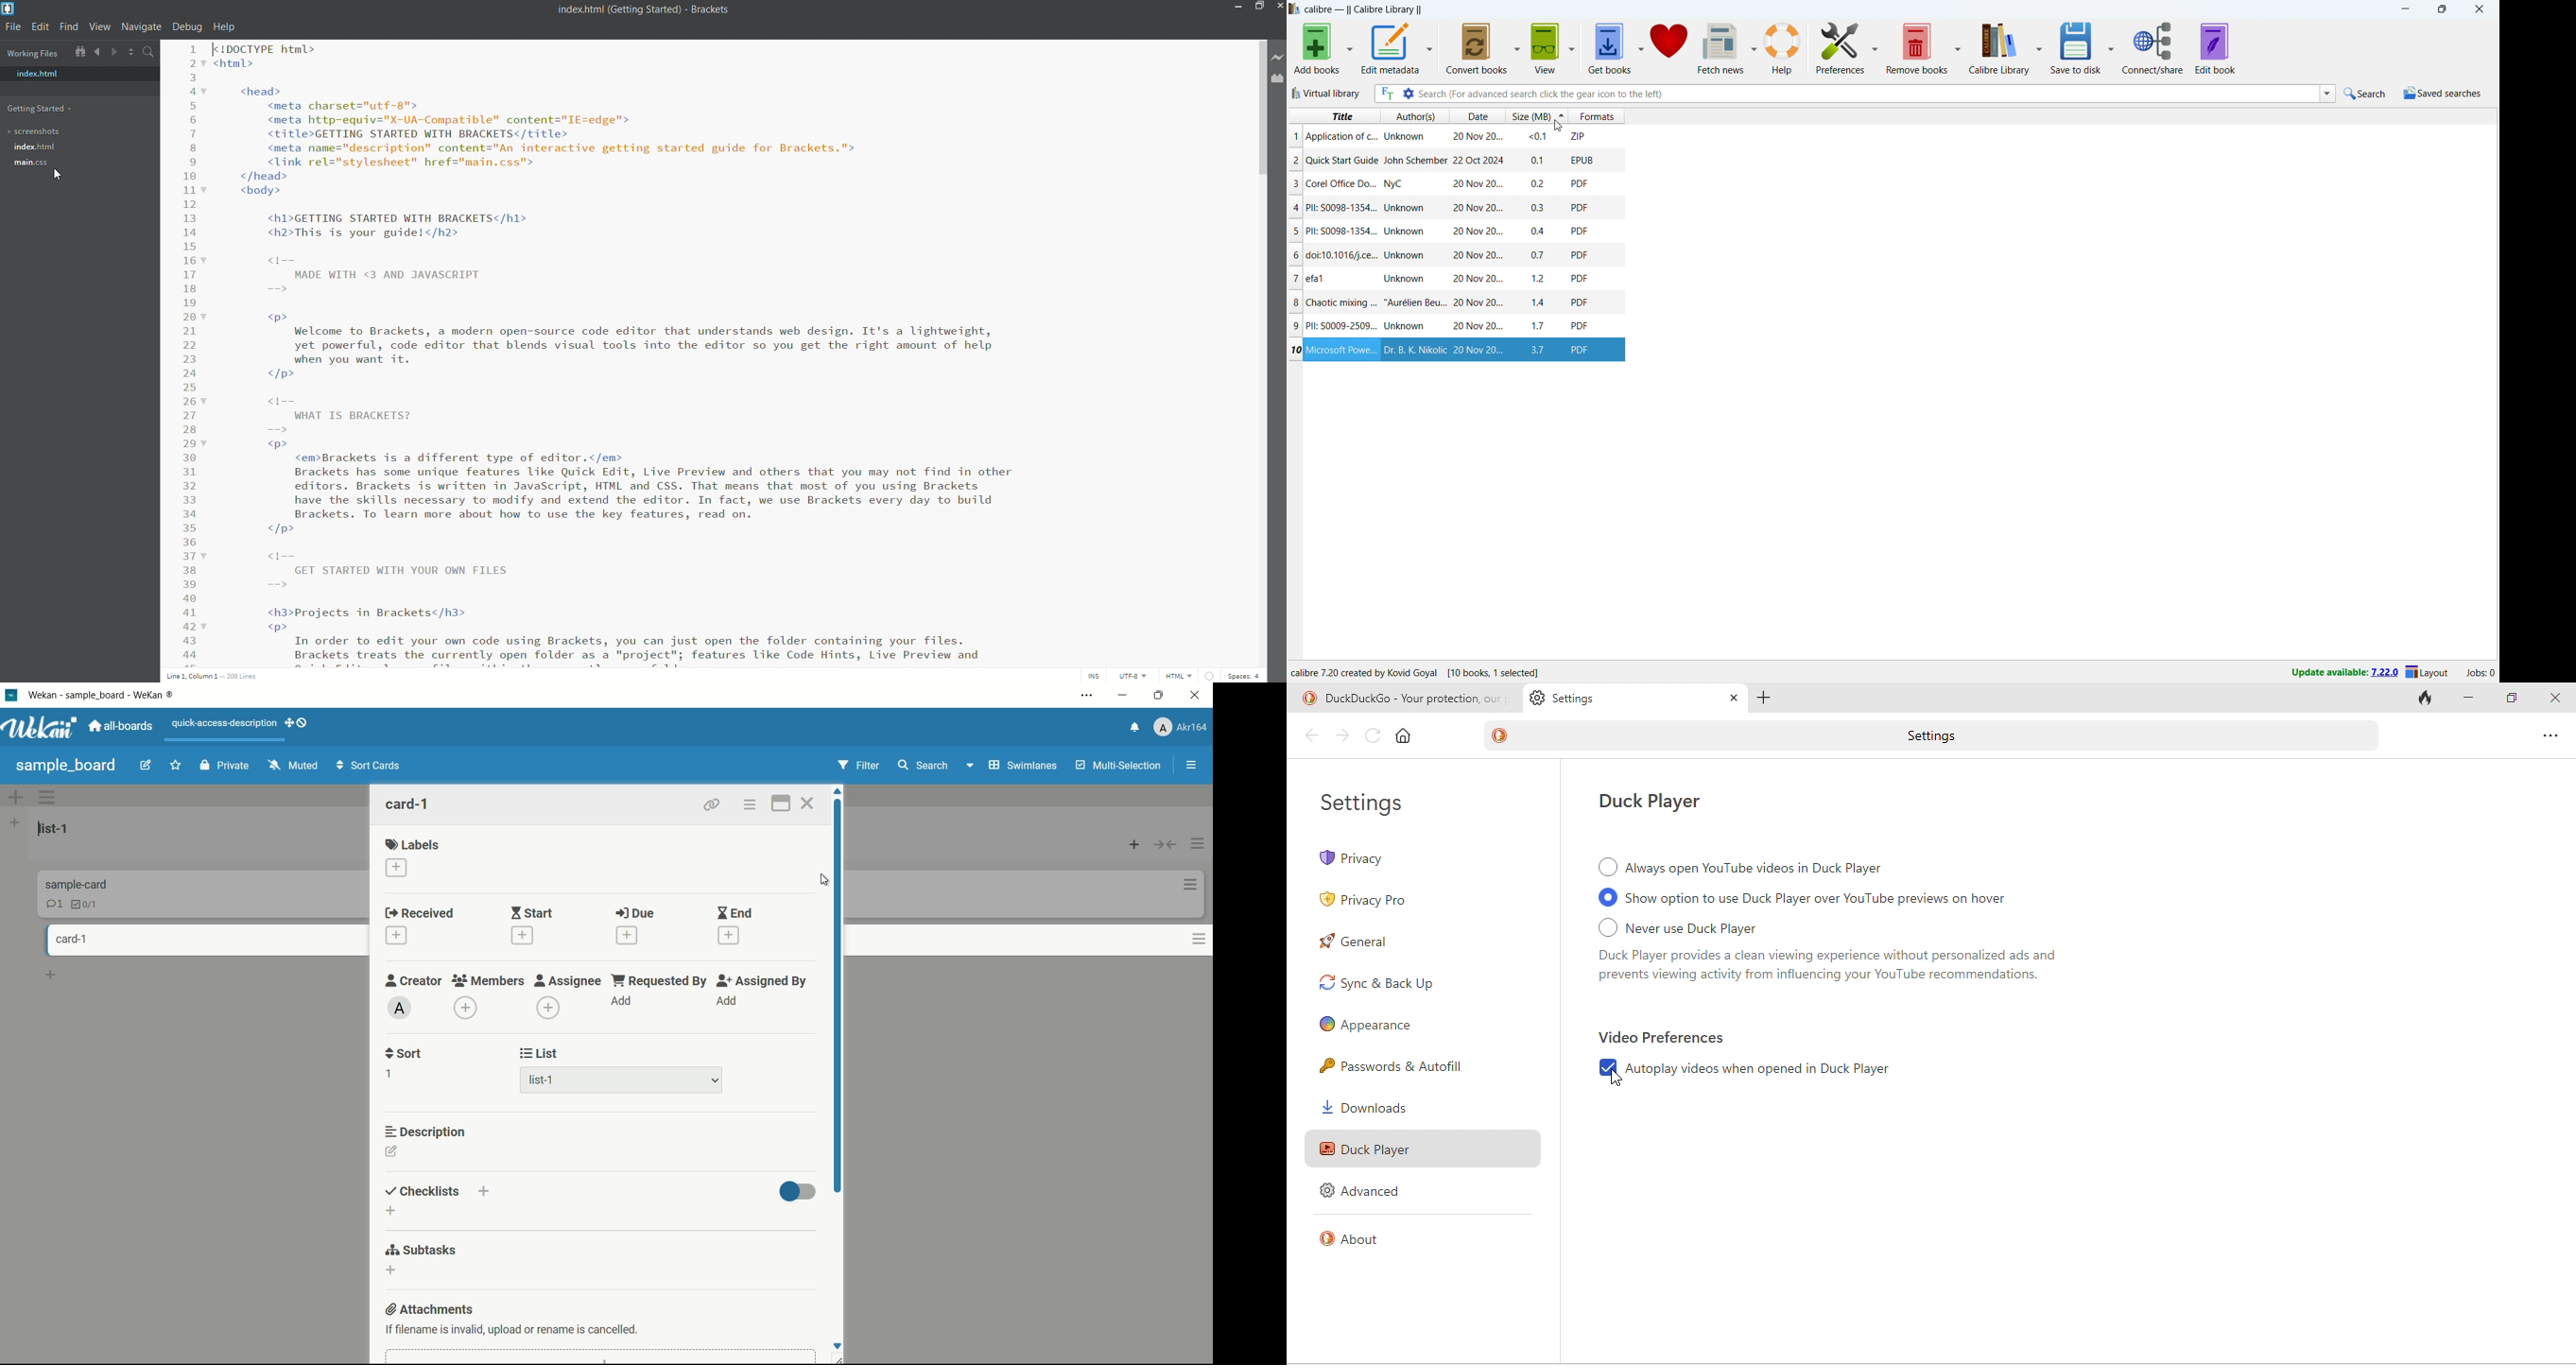 This screenshot has height=1372, width=2576. What do you see at coordinates (731, 935) in the screenshot?
I see `add date` at bounding box center [731, 935].